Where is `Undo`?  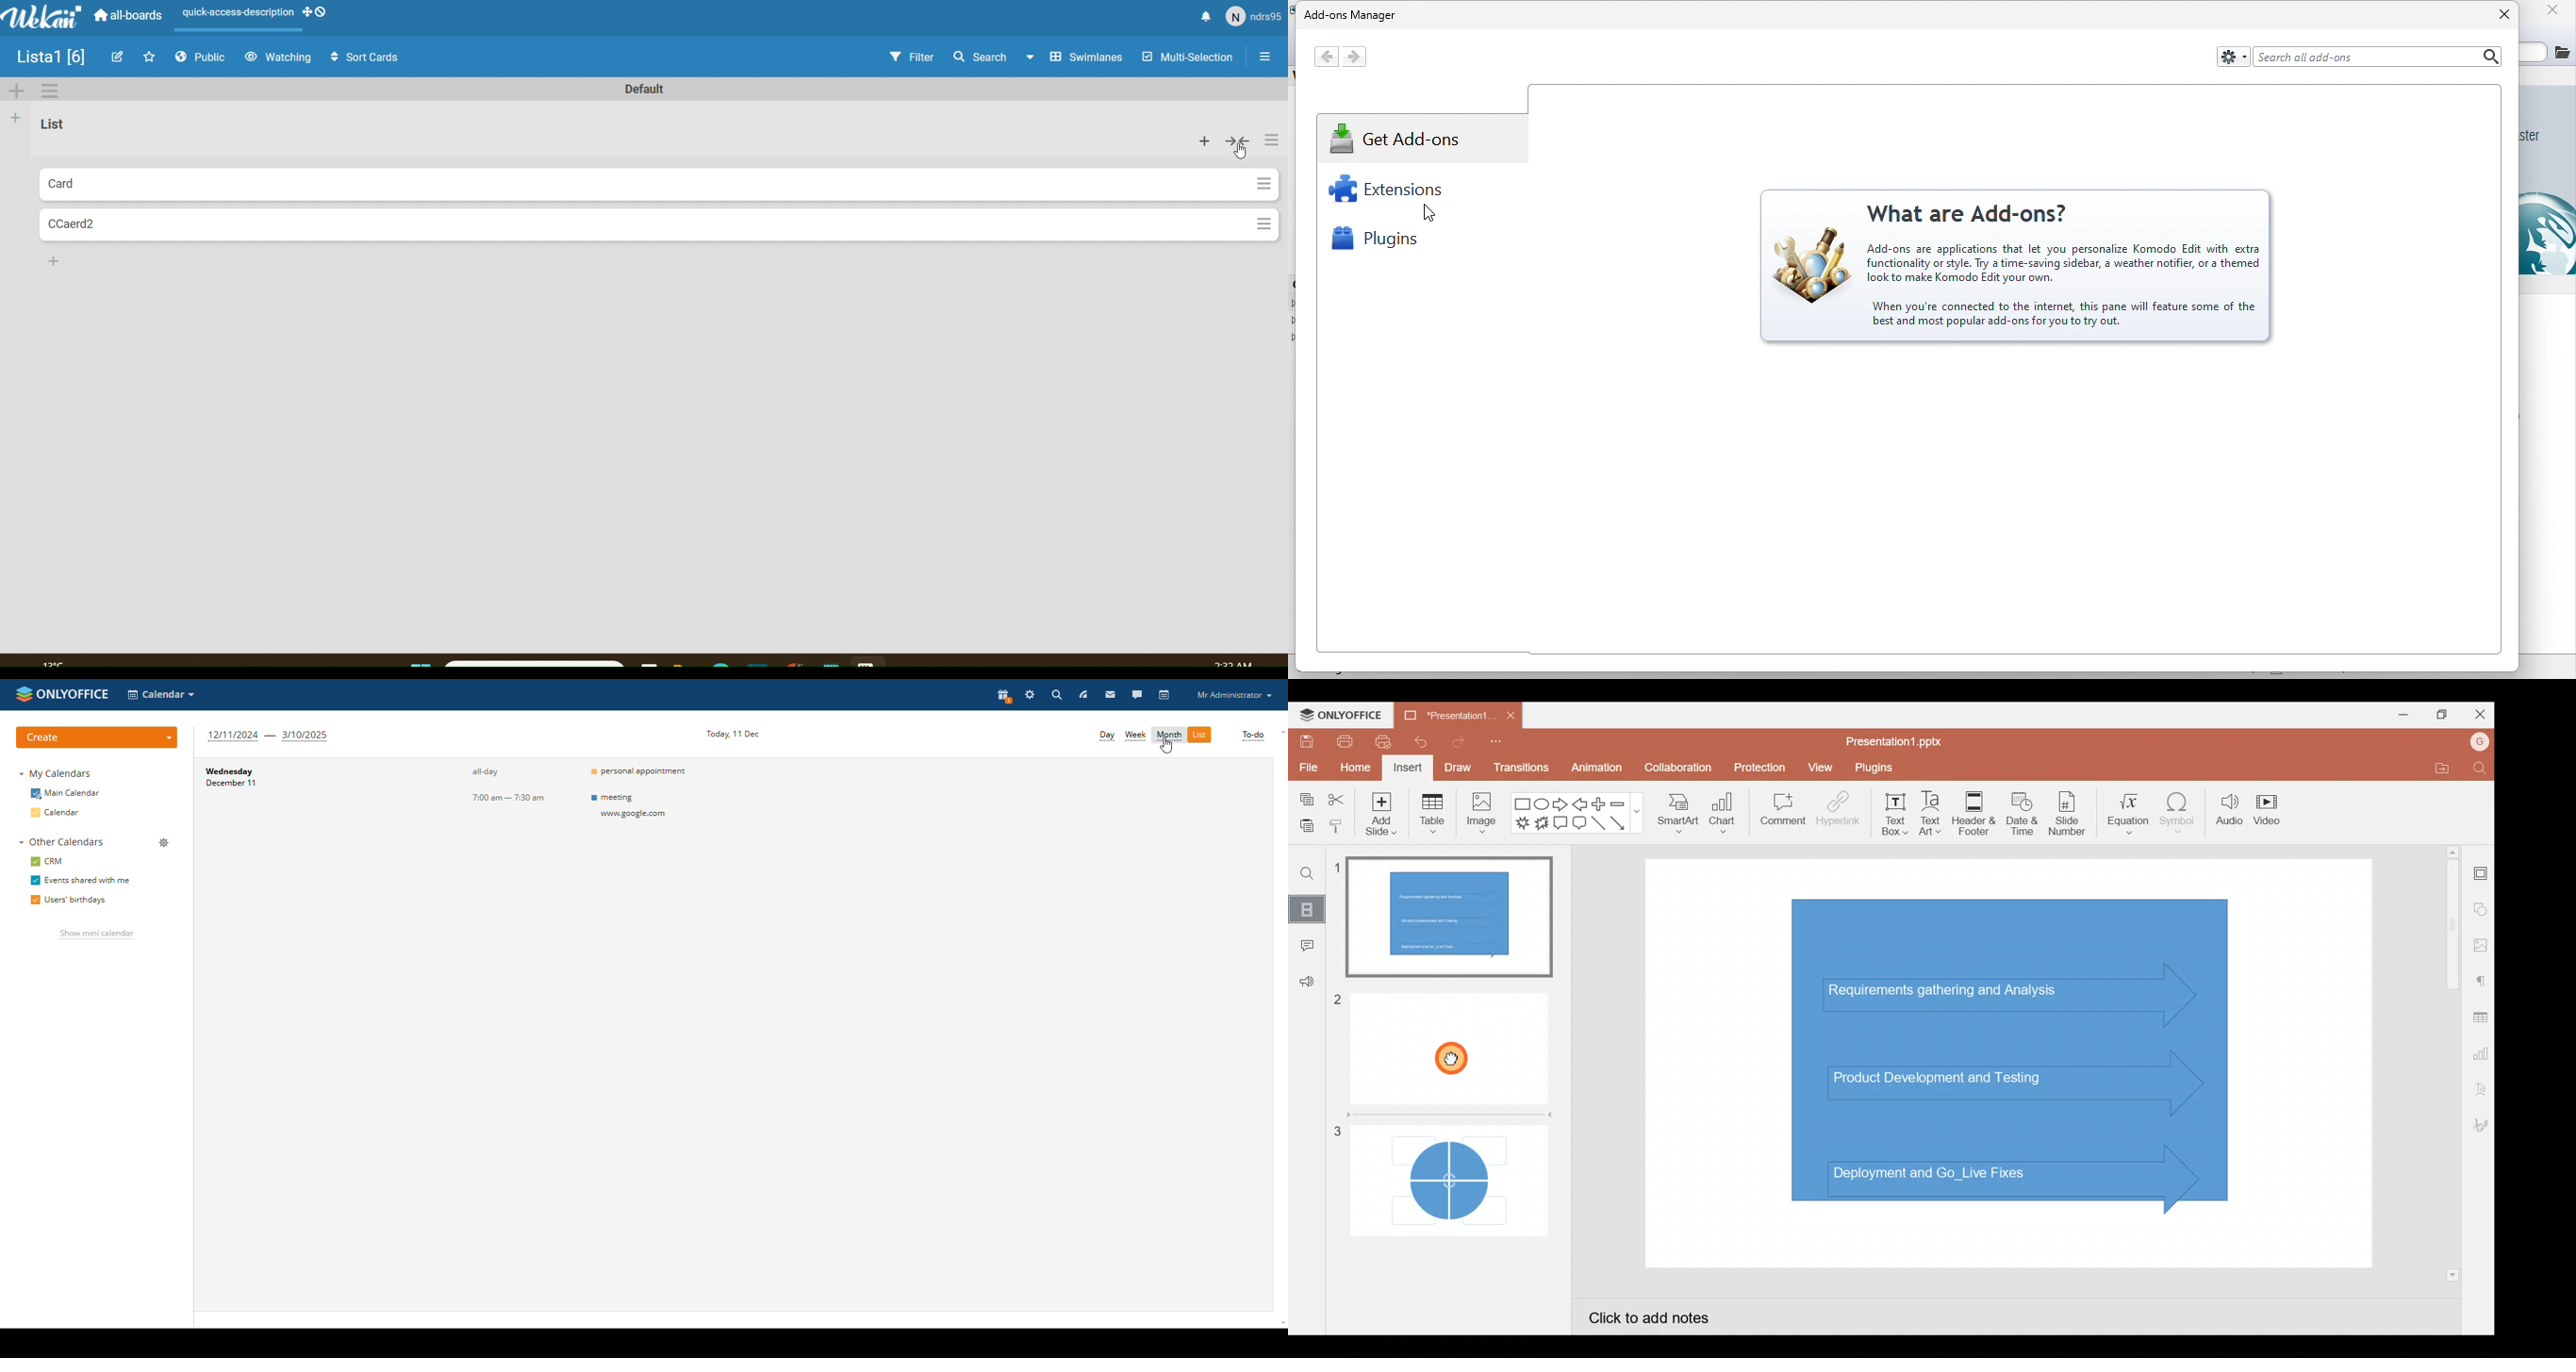 Undo is located at coordinates (1419, 742).